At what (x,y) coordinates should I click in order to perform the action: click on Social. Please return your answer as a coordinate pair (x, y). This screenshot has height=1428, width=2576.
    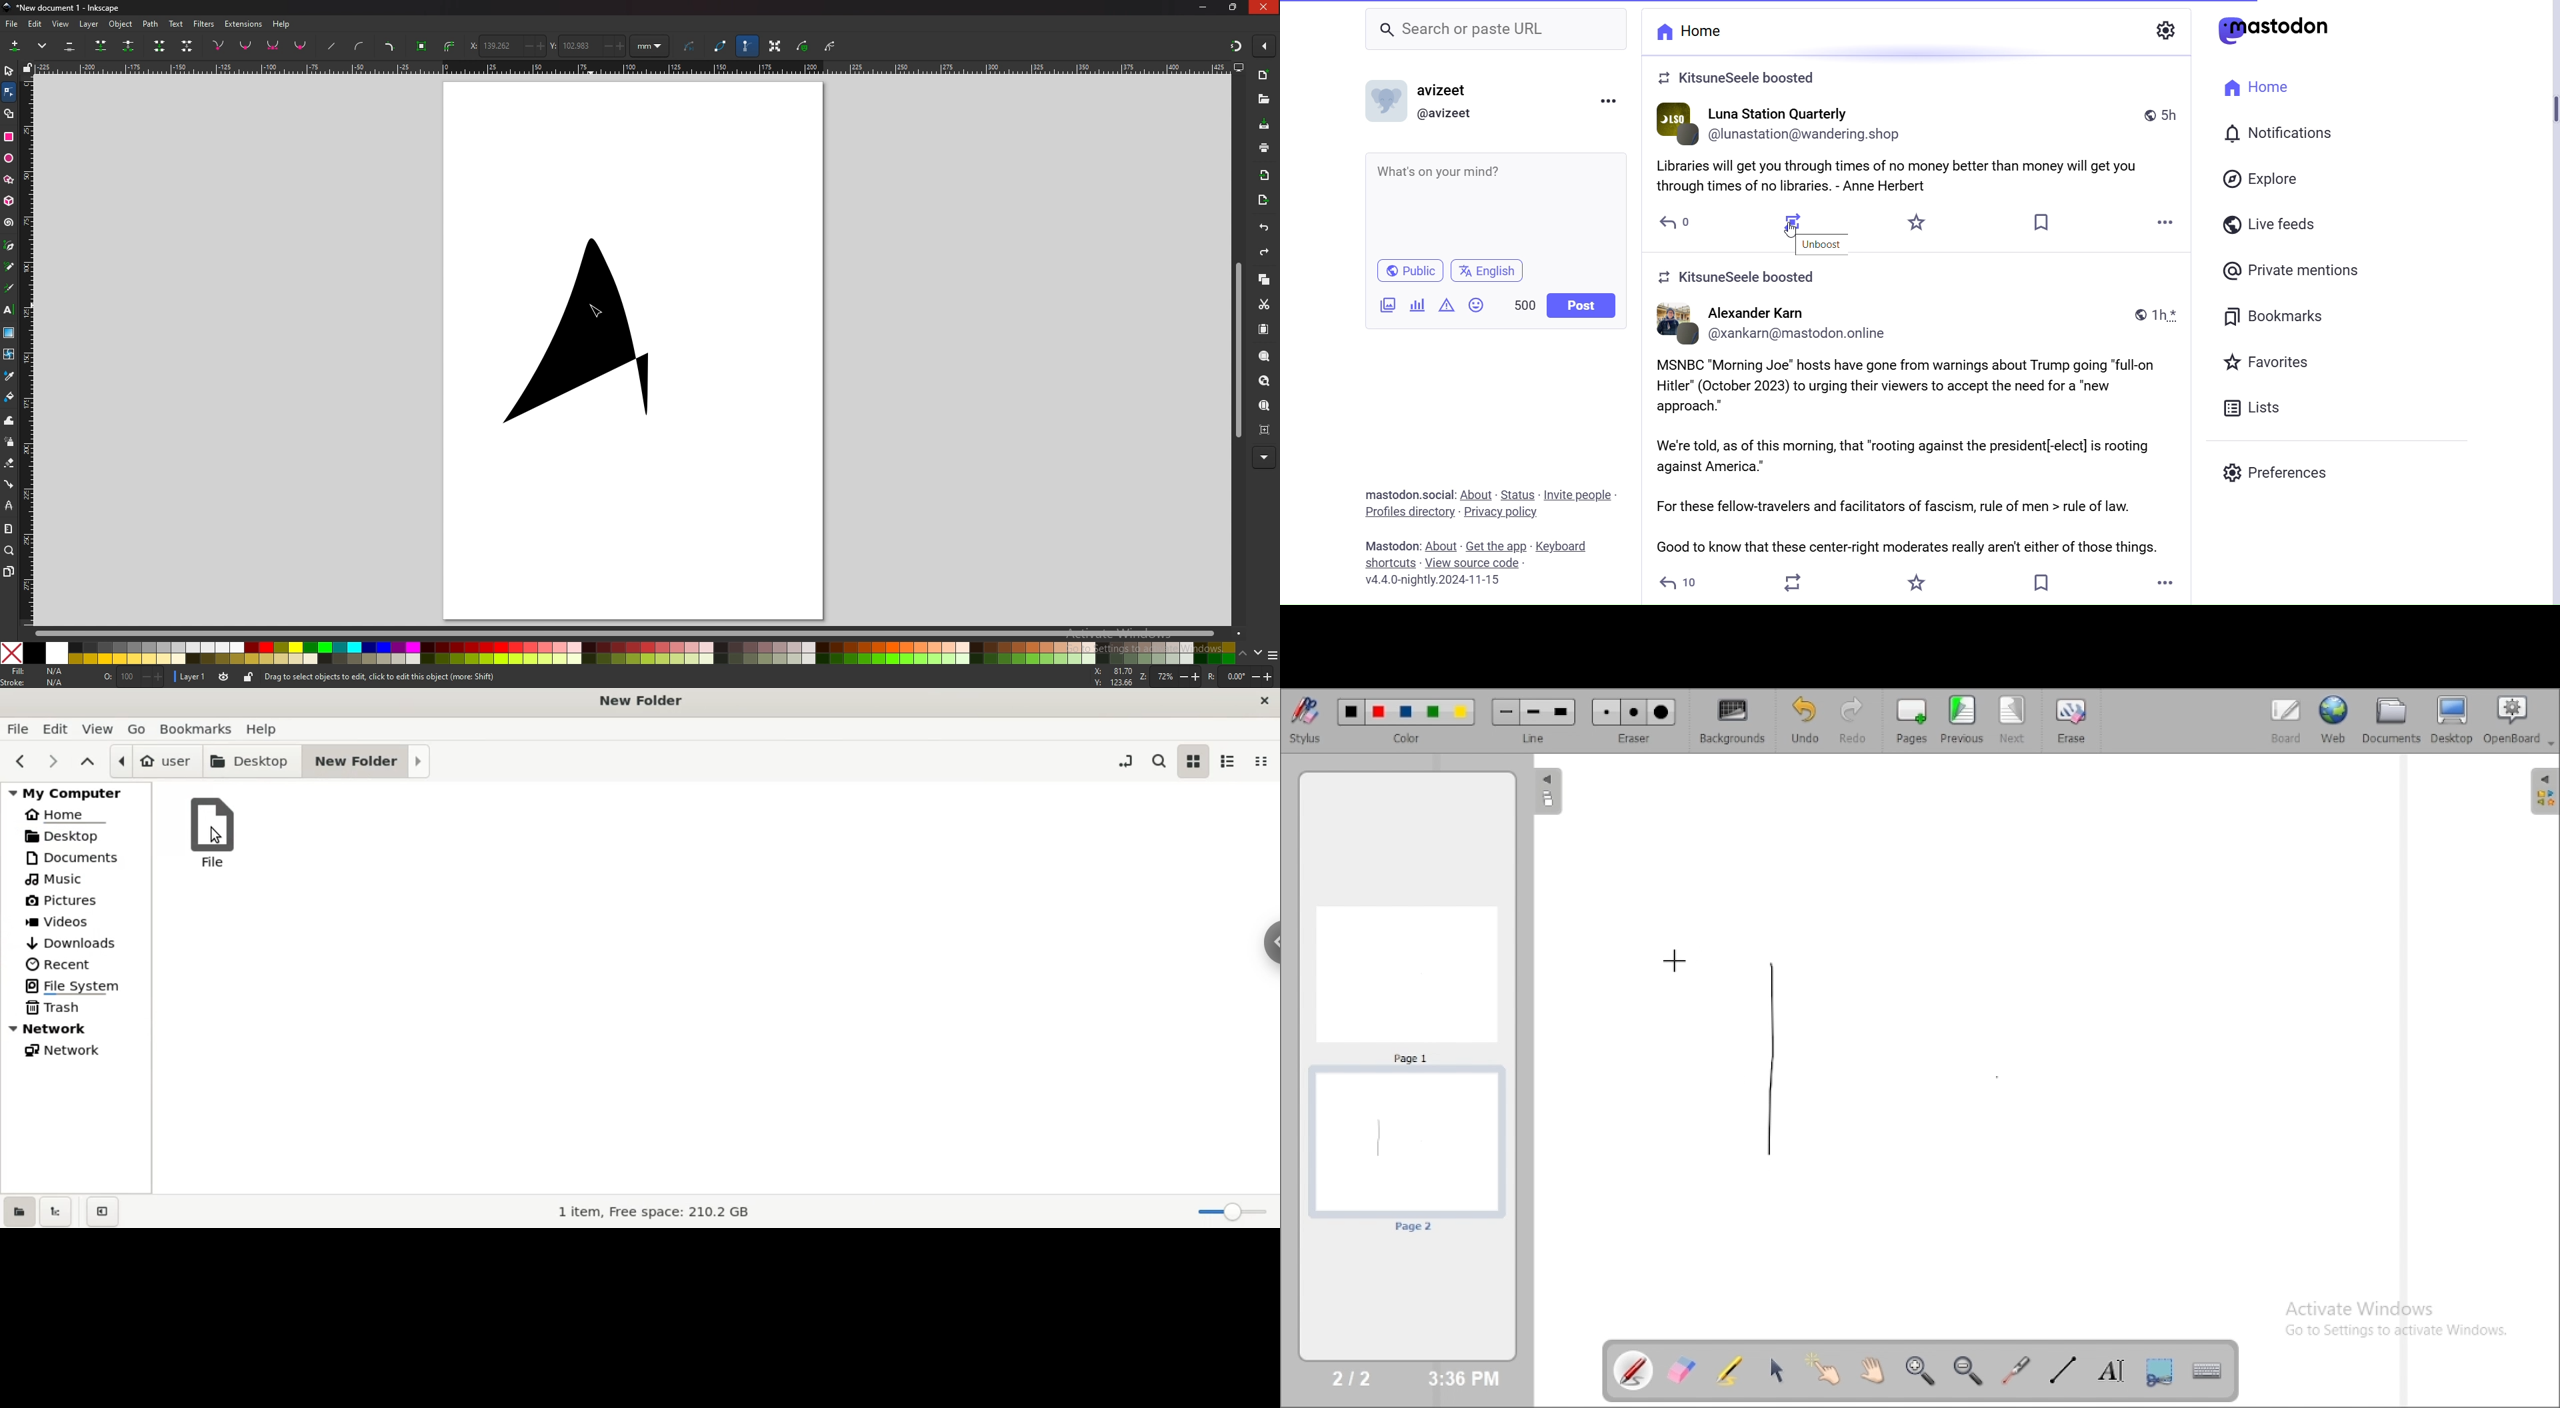
    Looking at the image, I should click on (1409, 495).